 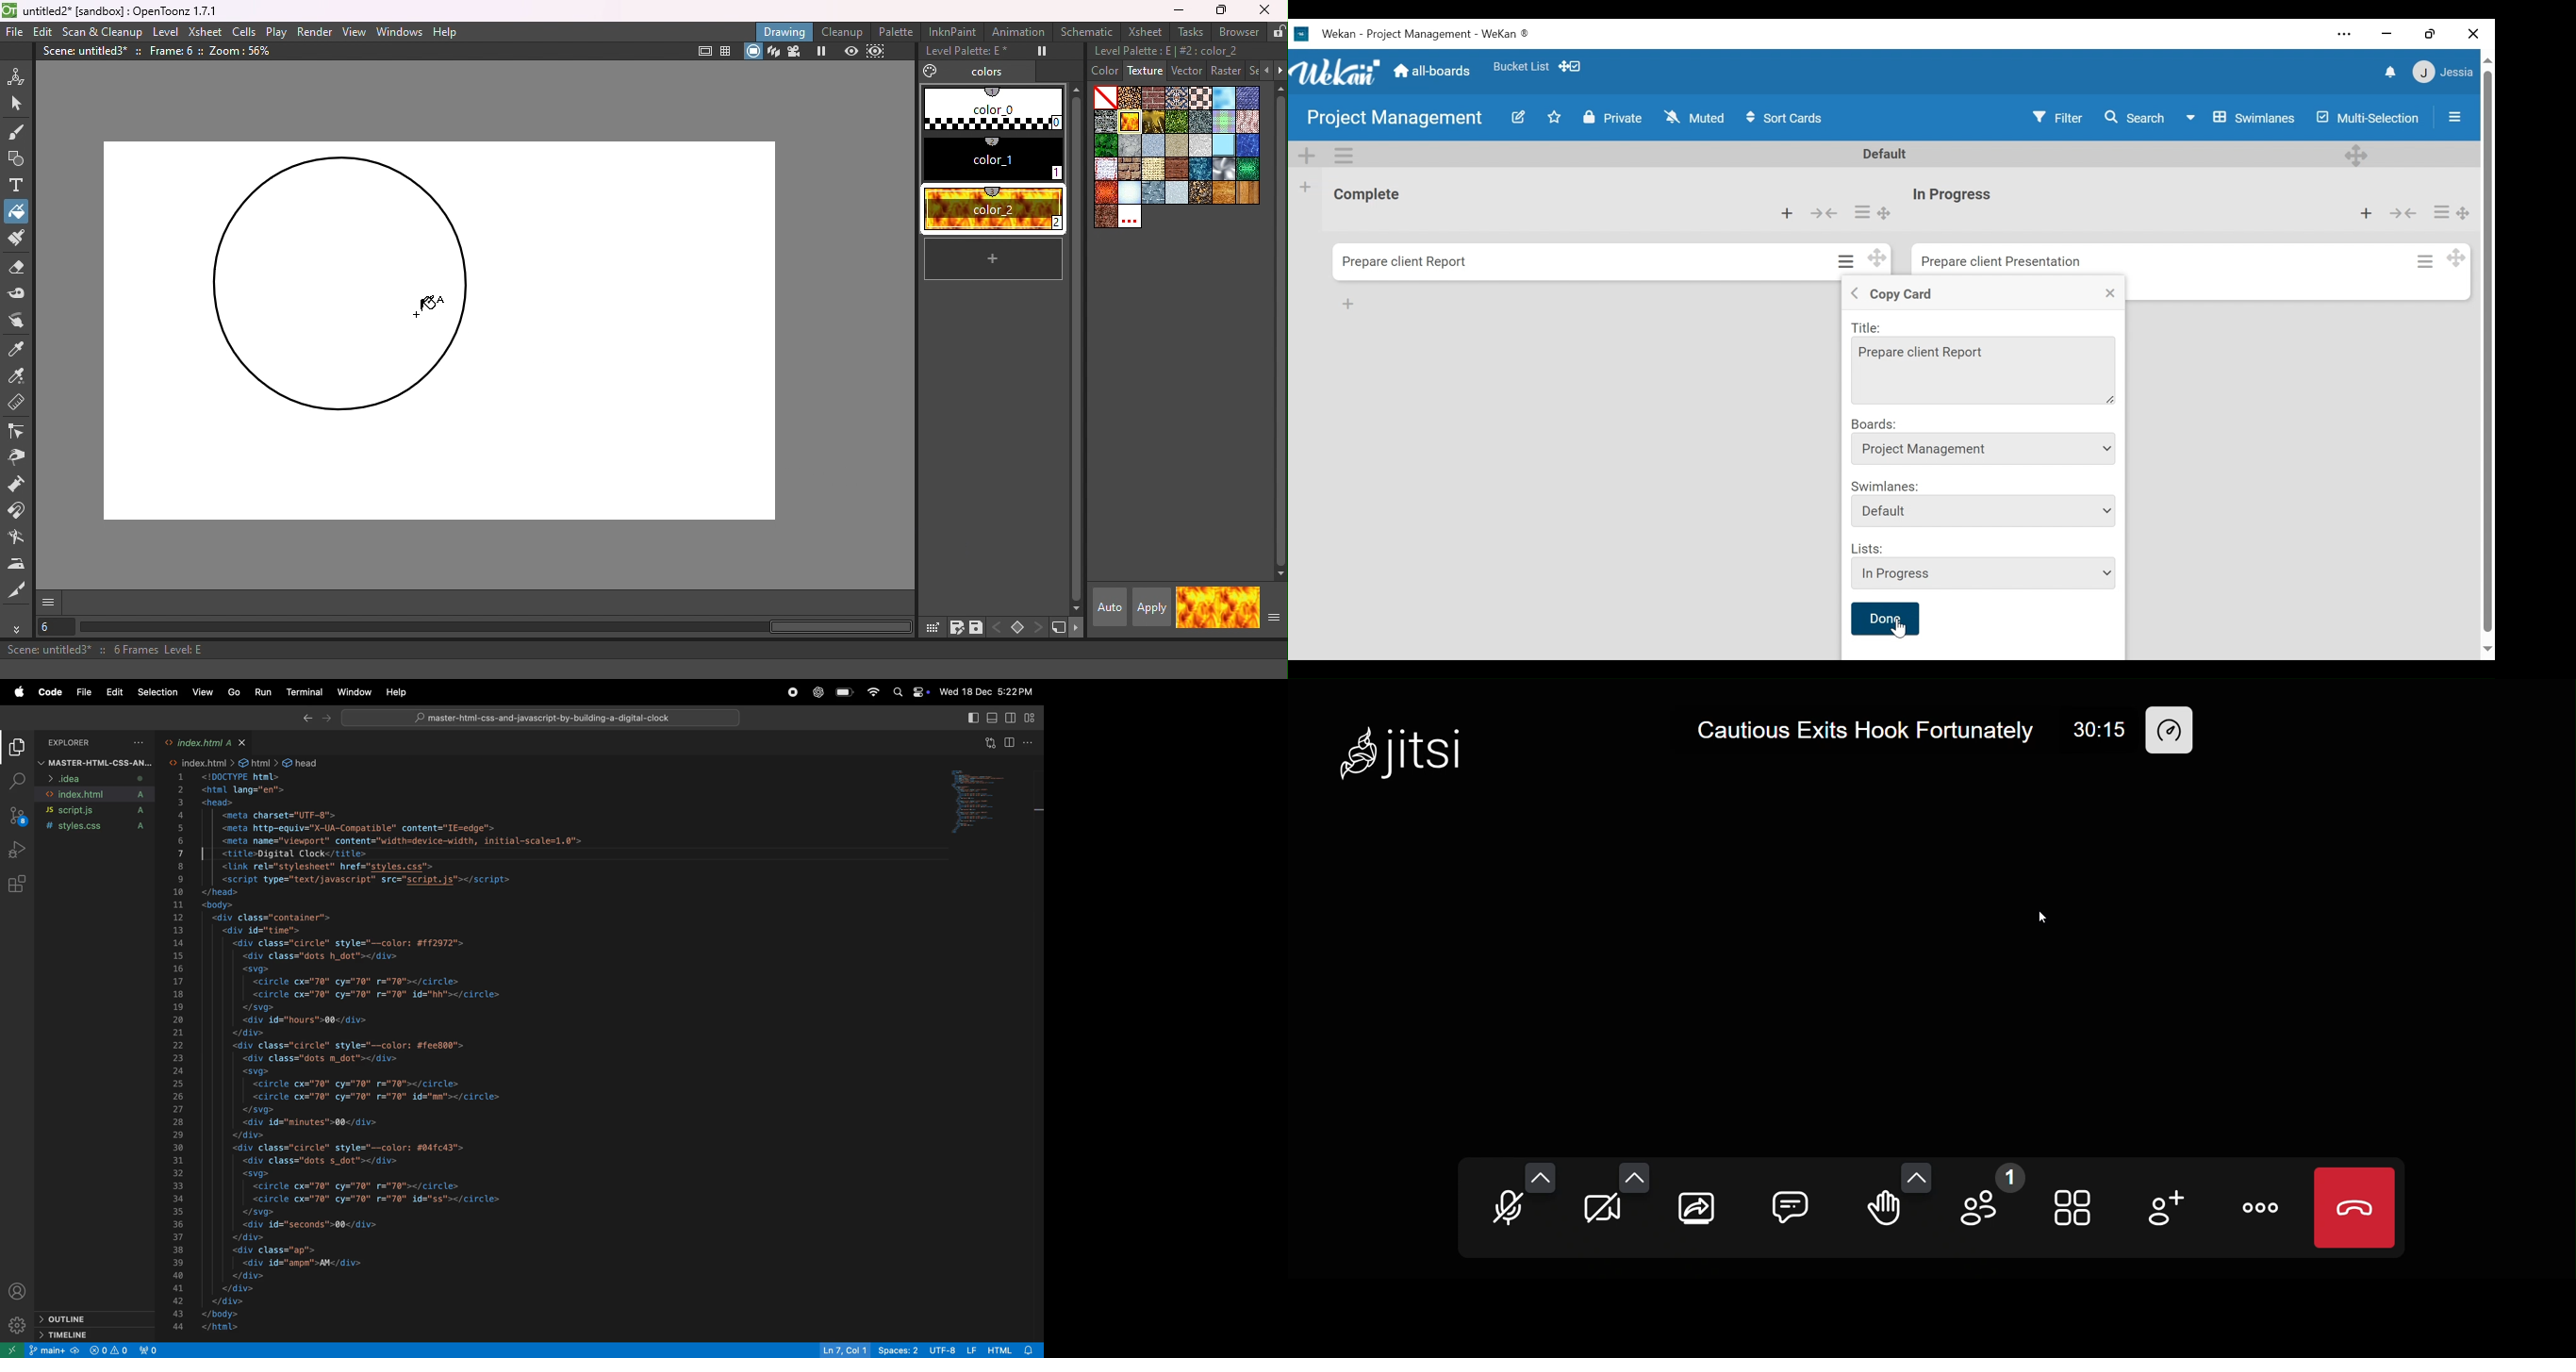 I want to click on file, so click(x=85, y=693).